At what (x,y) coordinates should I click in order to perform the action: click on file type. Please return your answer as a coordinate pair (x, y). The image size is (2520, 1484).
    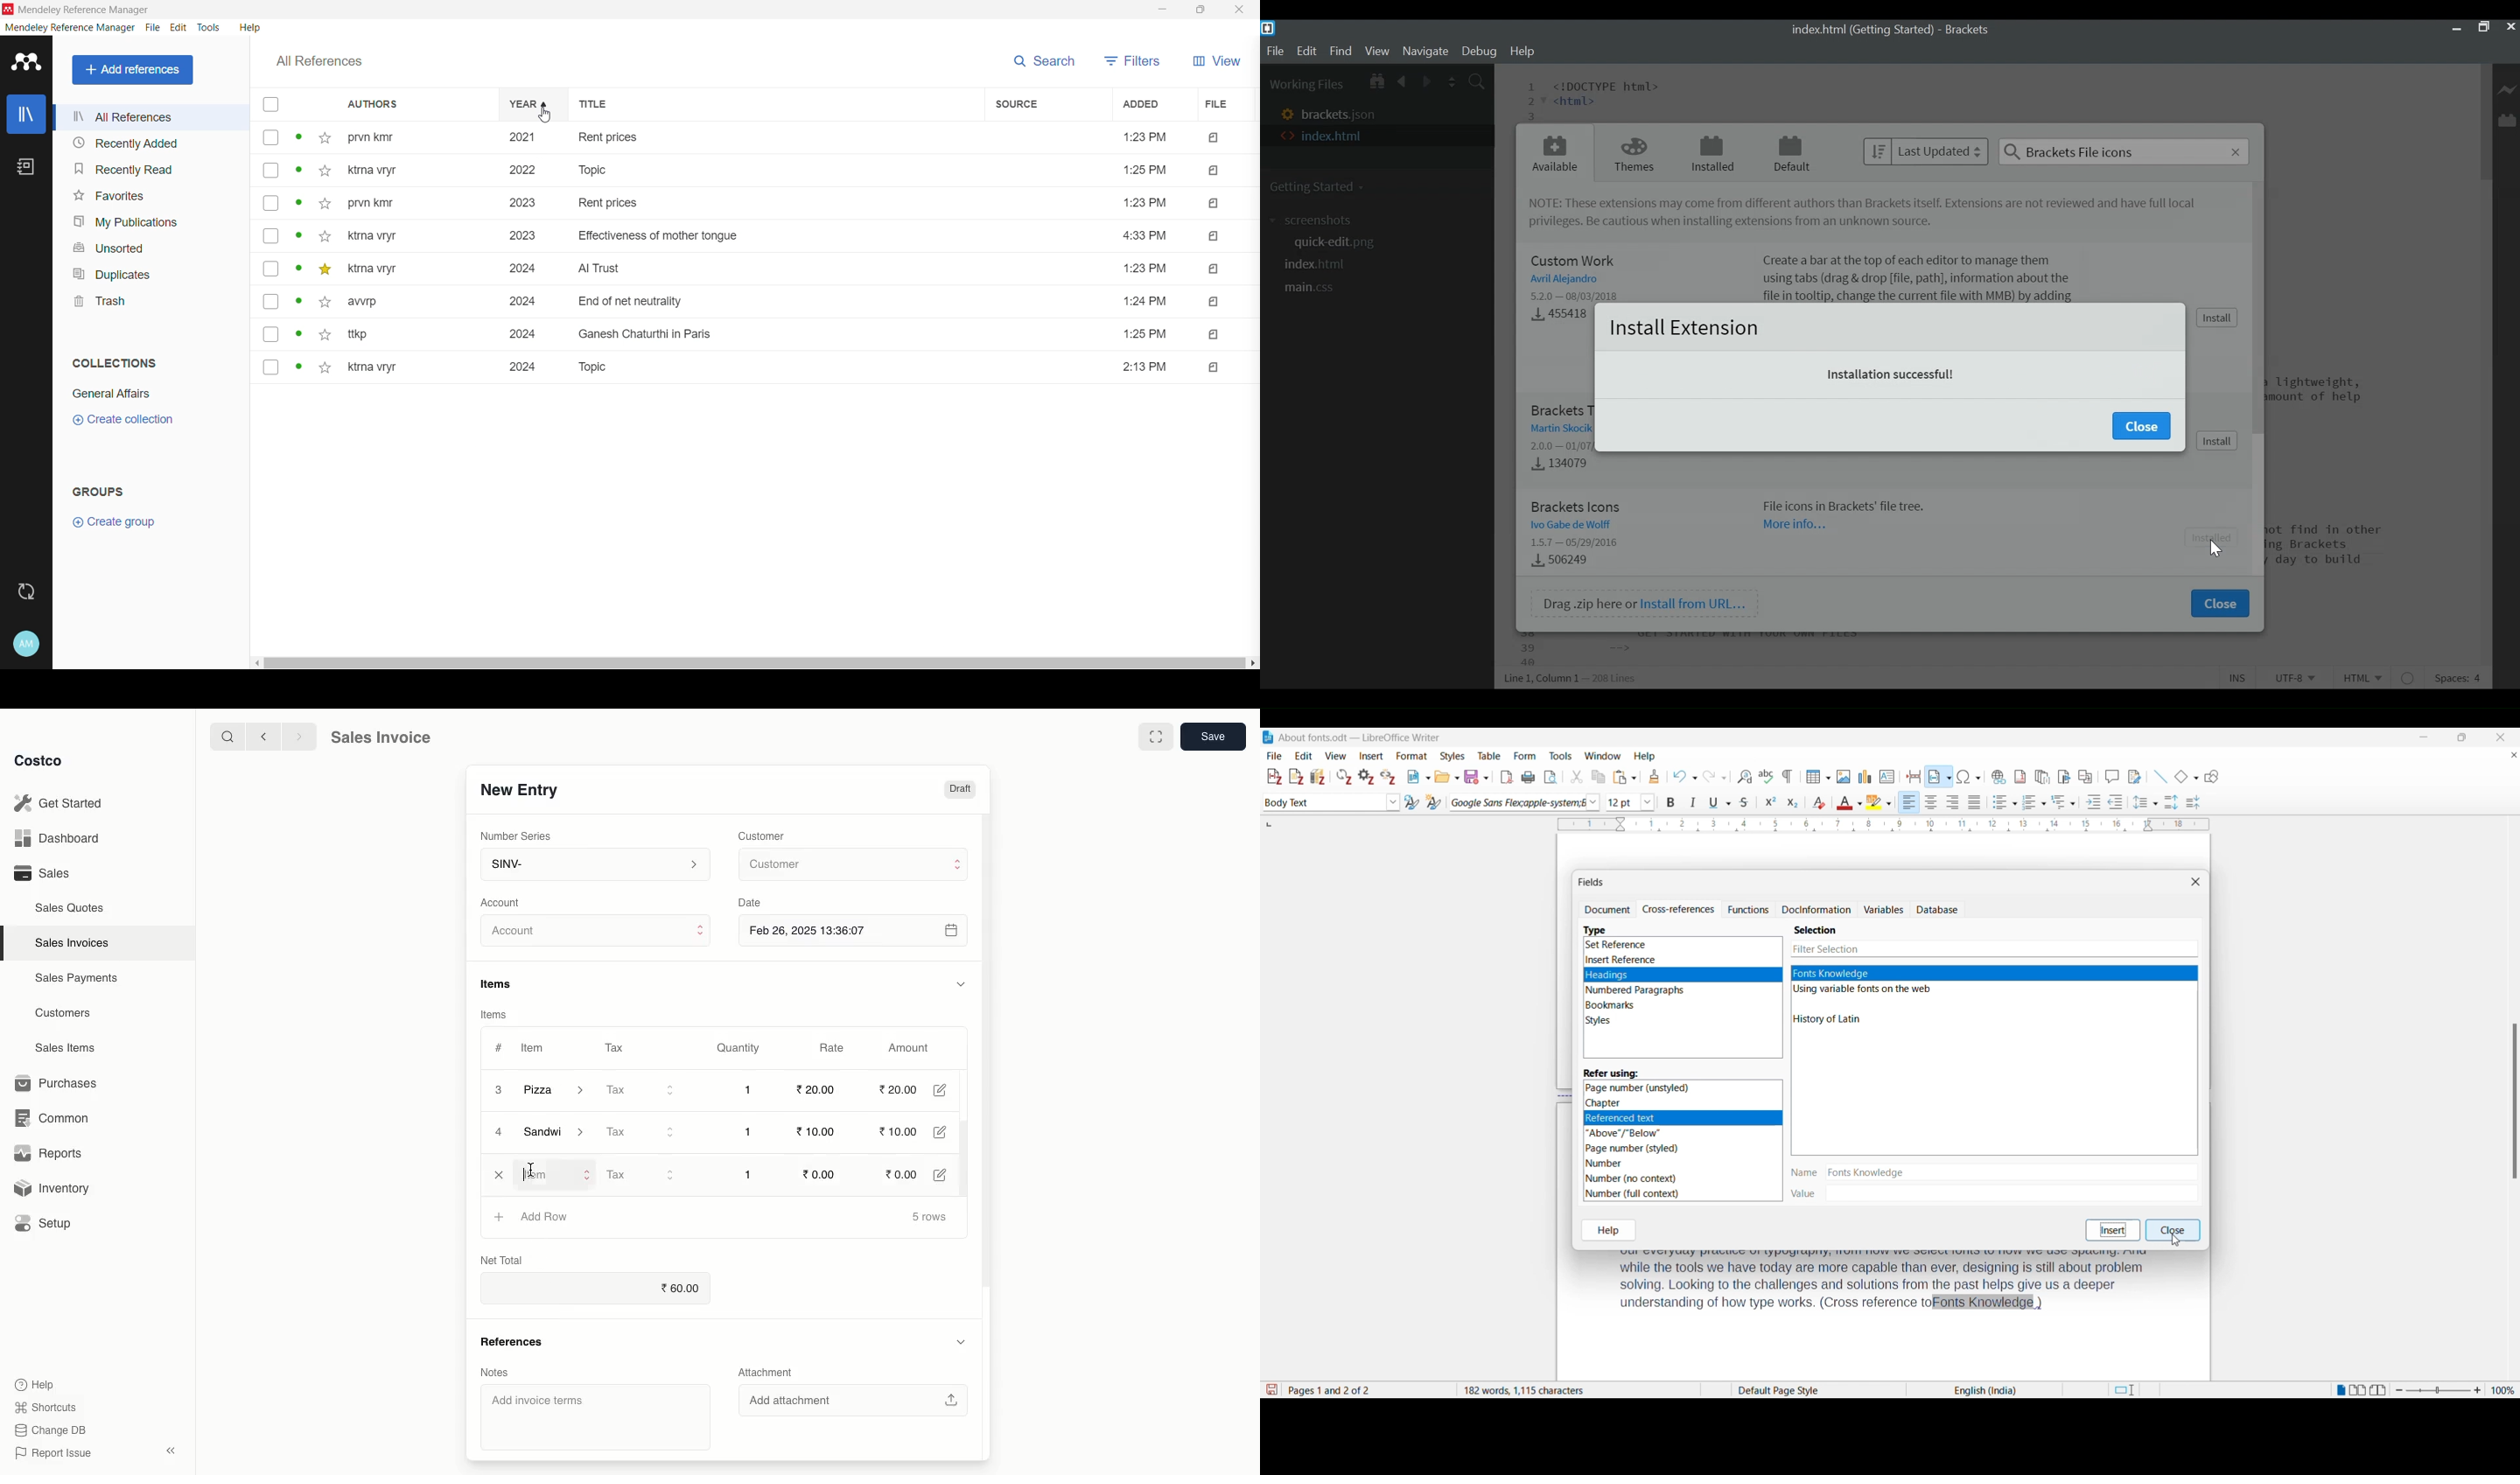
    Looking at the image, I should click on (1215, 171).